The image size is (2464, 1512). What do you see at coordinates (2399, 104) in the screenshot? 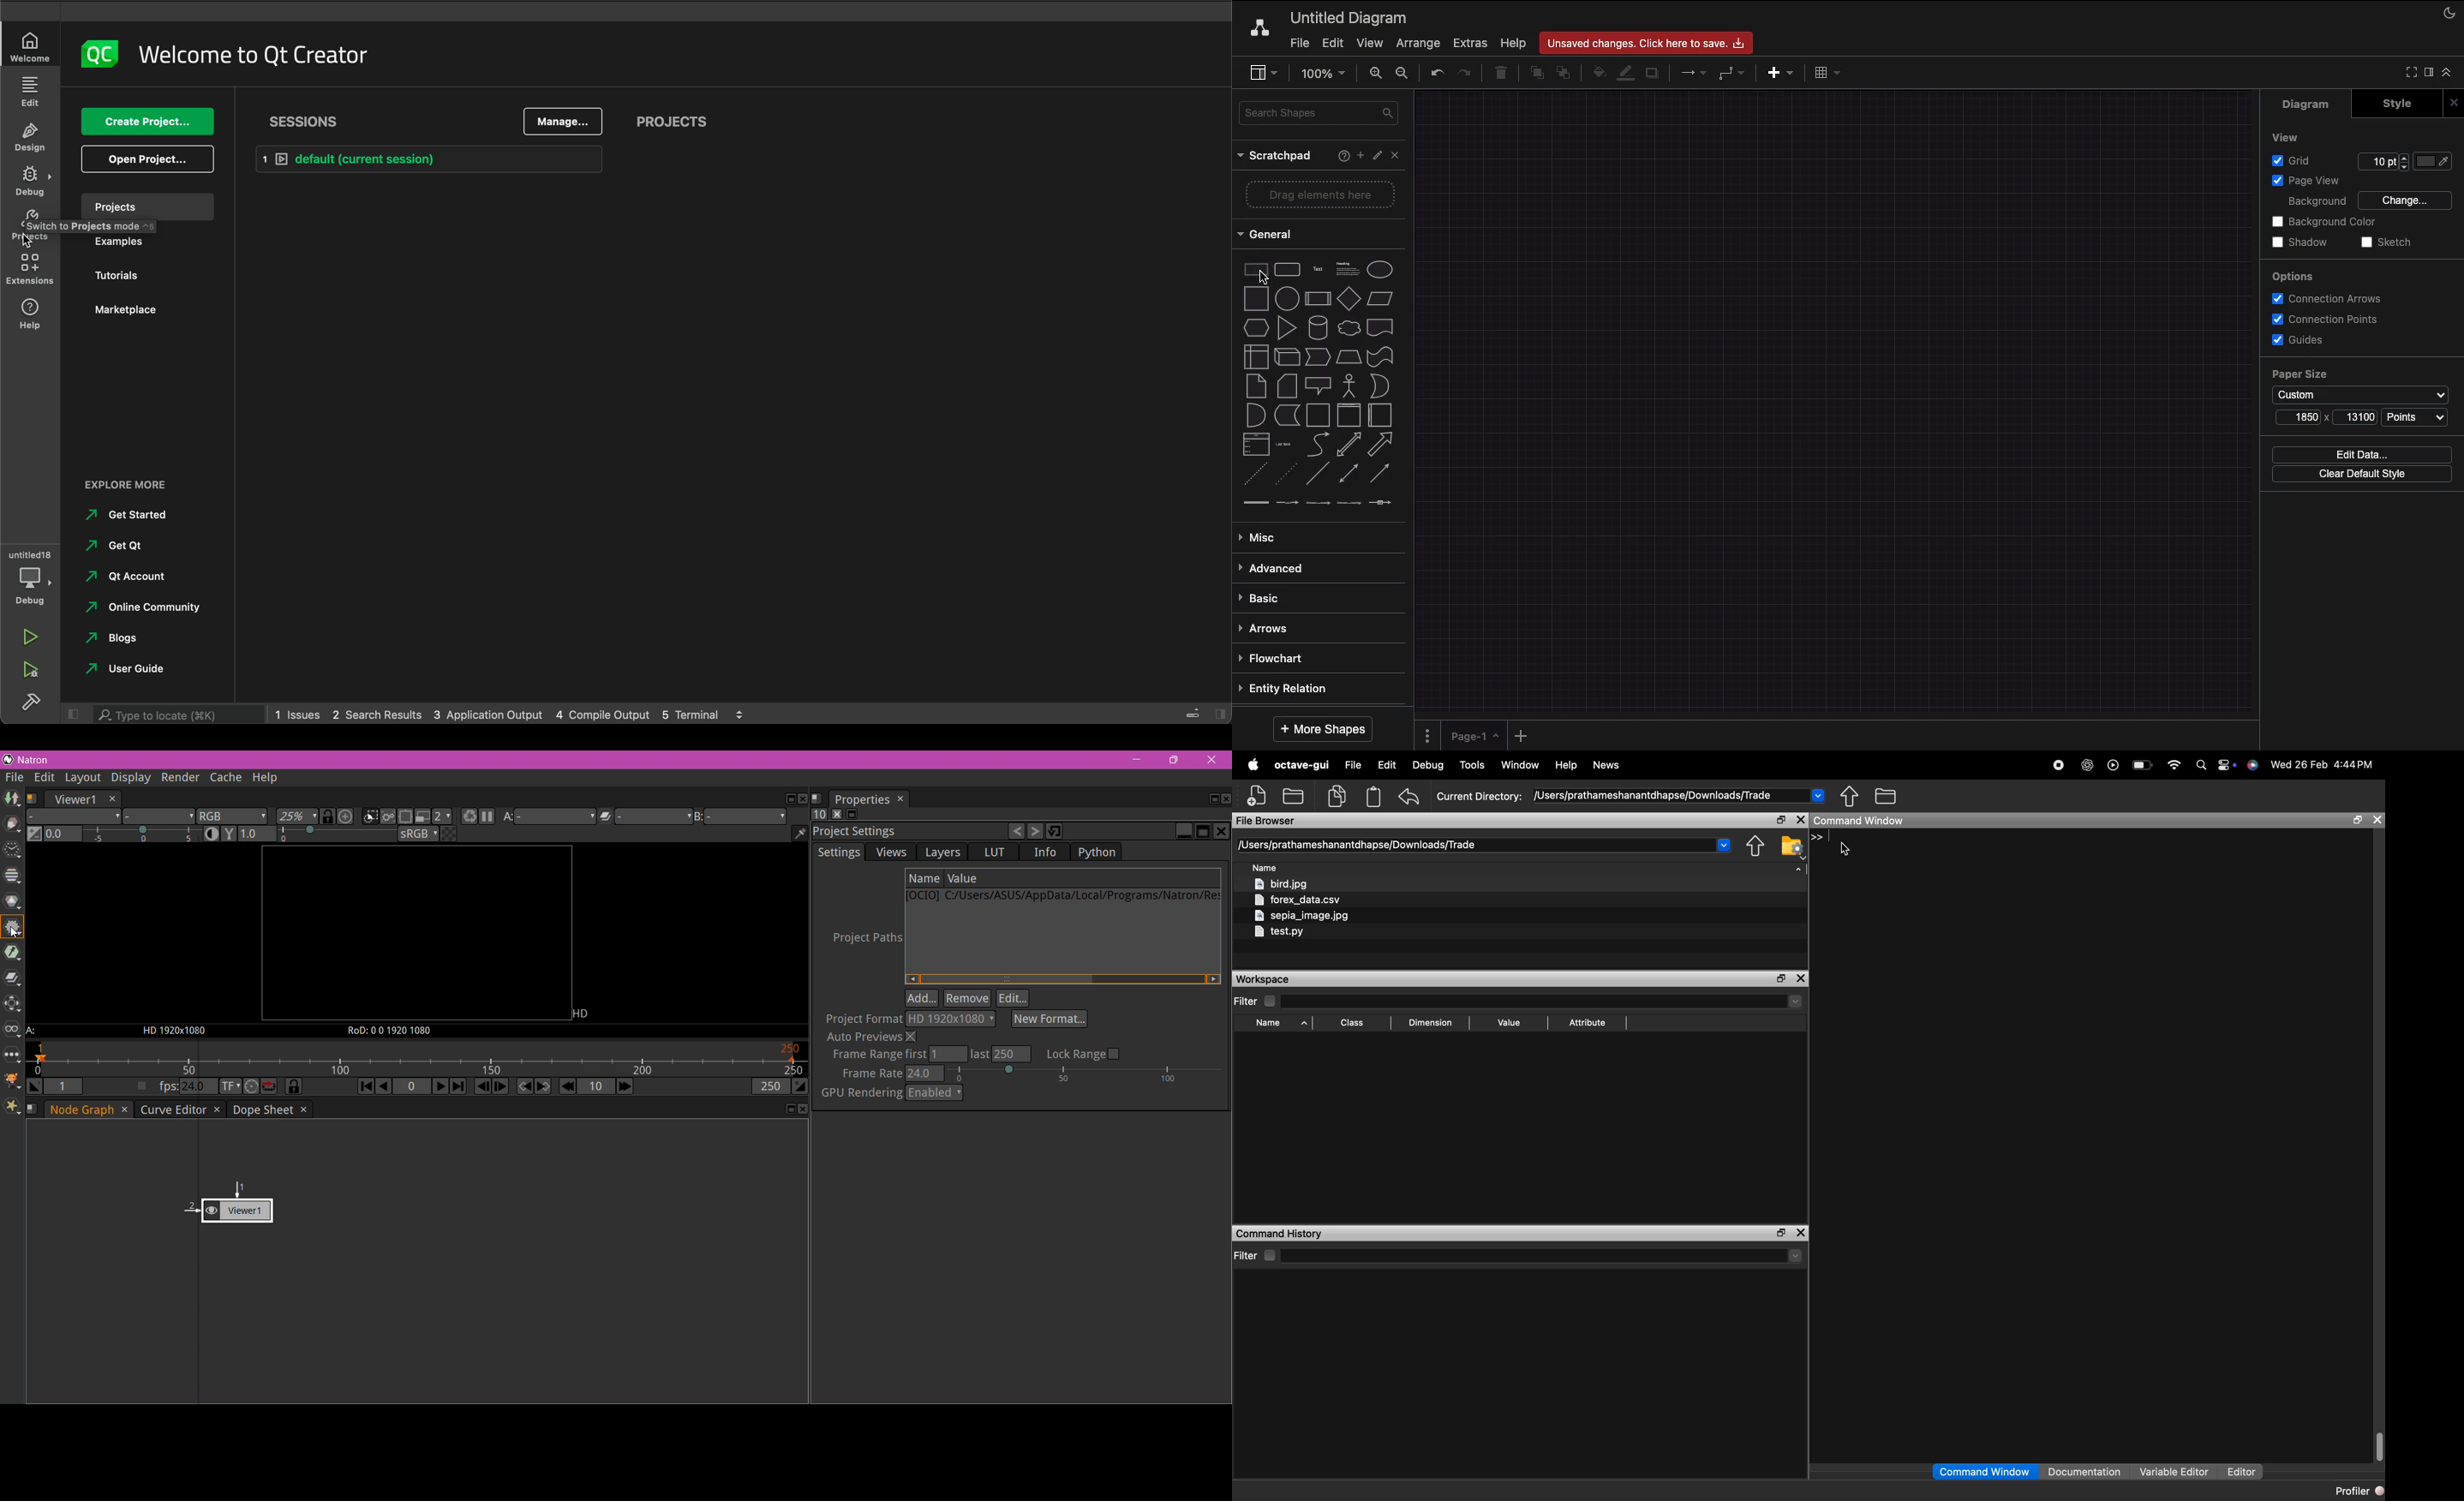
I see `Style` at bounding box center [2399, 104].